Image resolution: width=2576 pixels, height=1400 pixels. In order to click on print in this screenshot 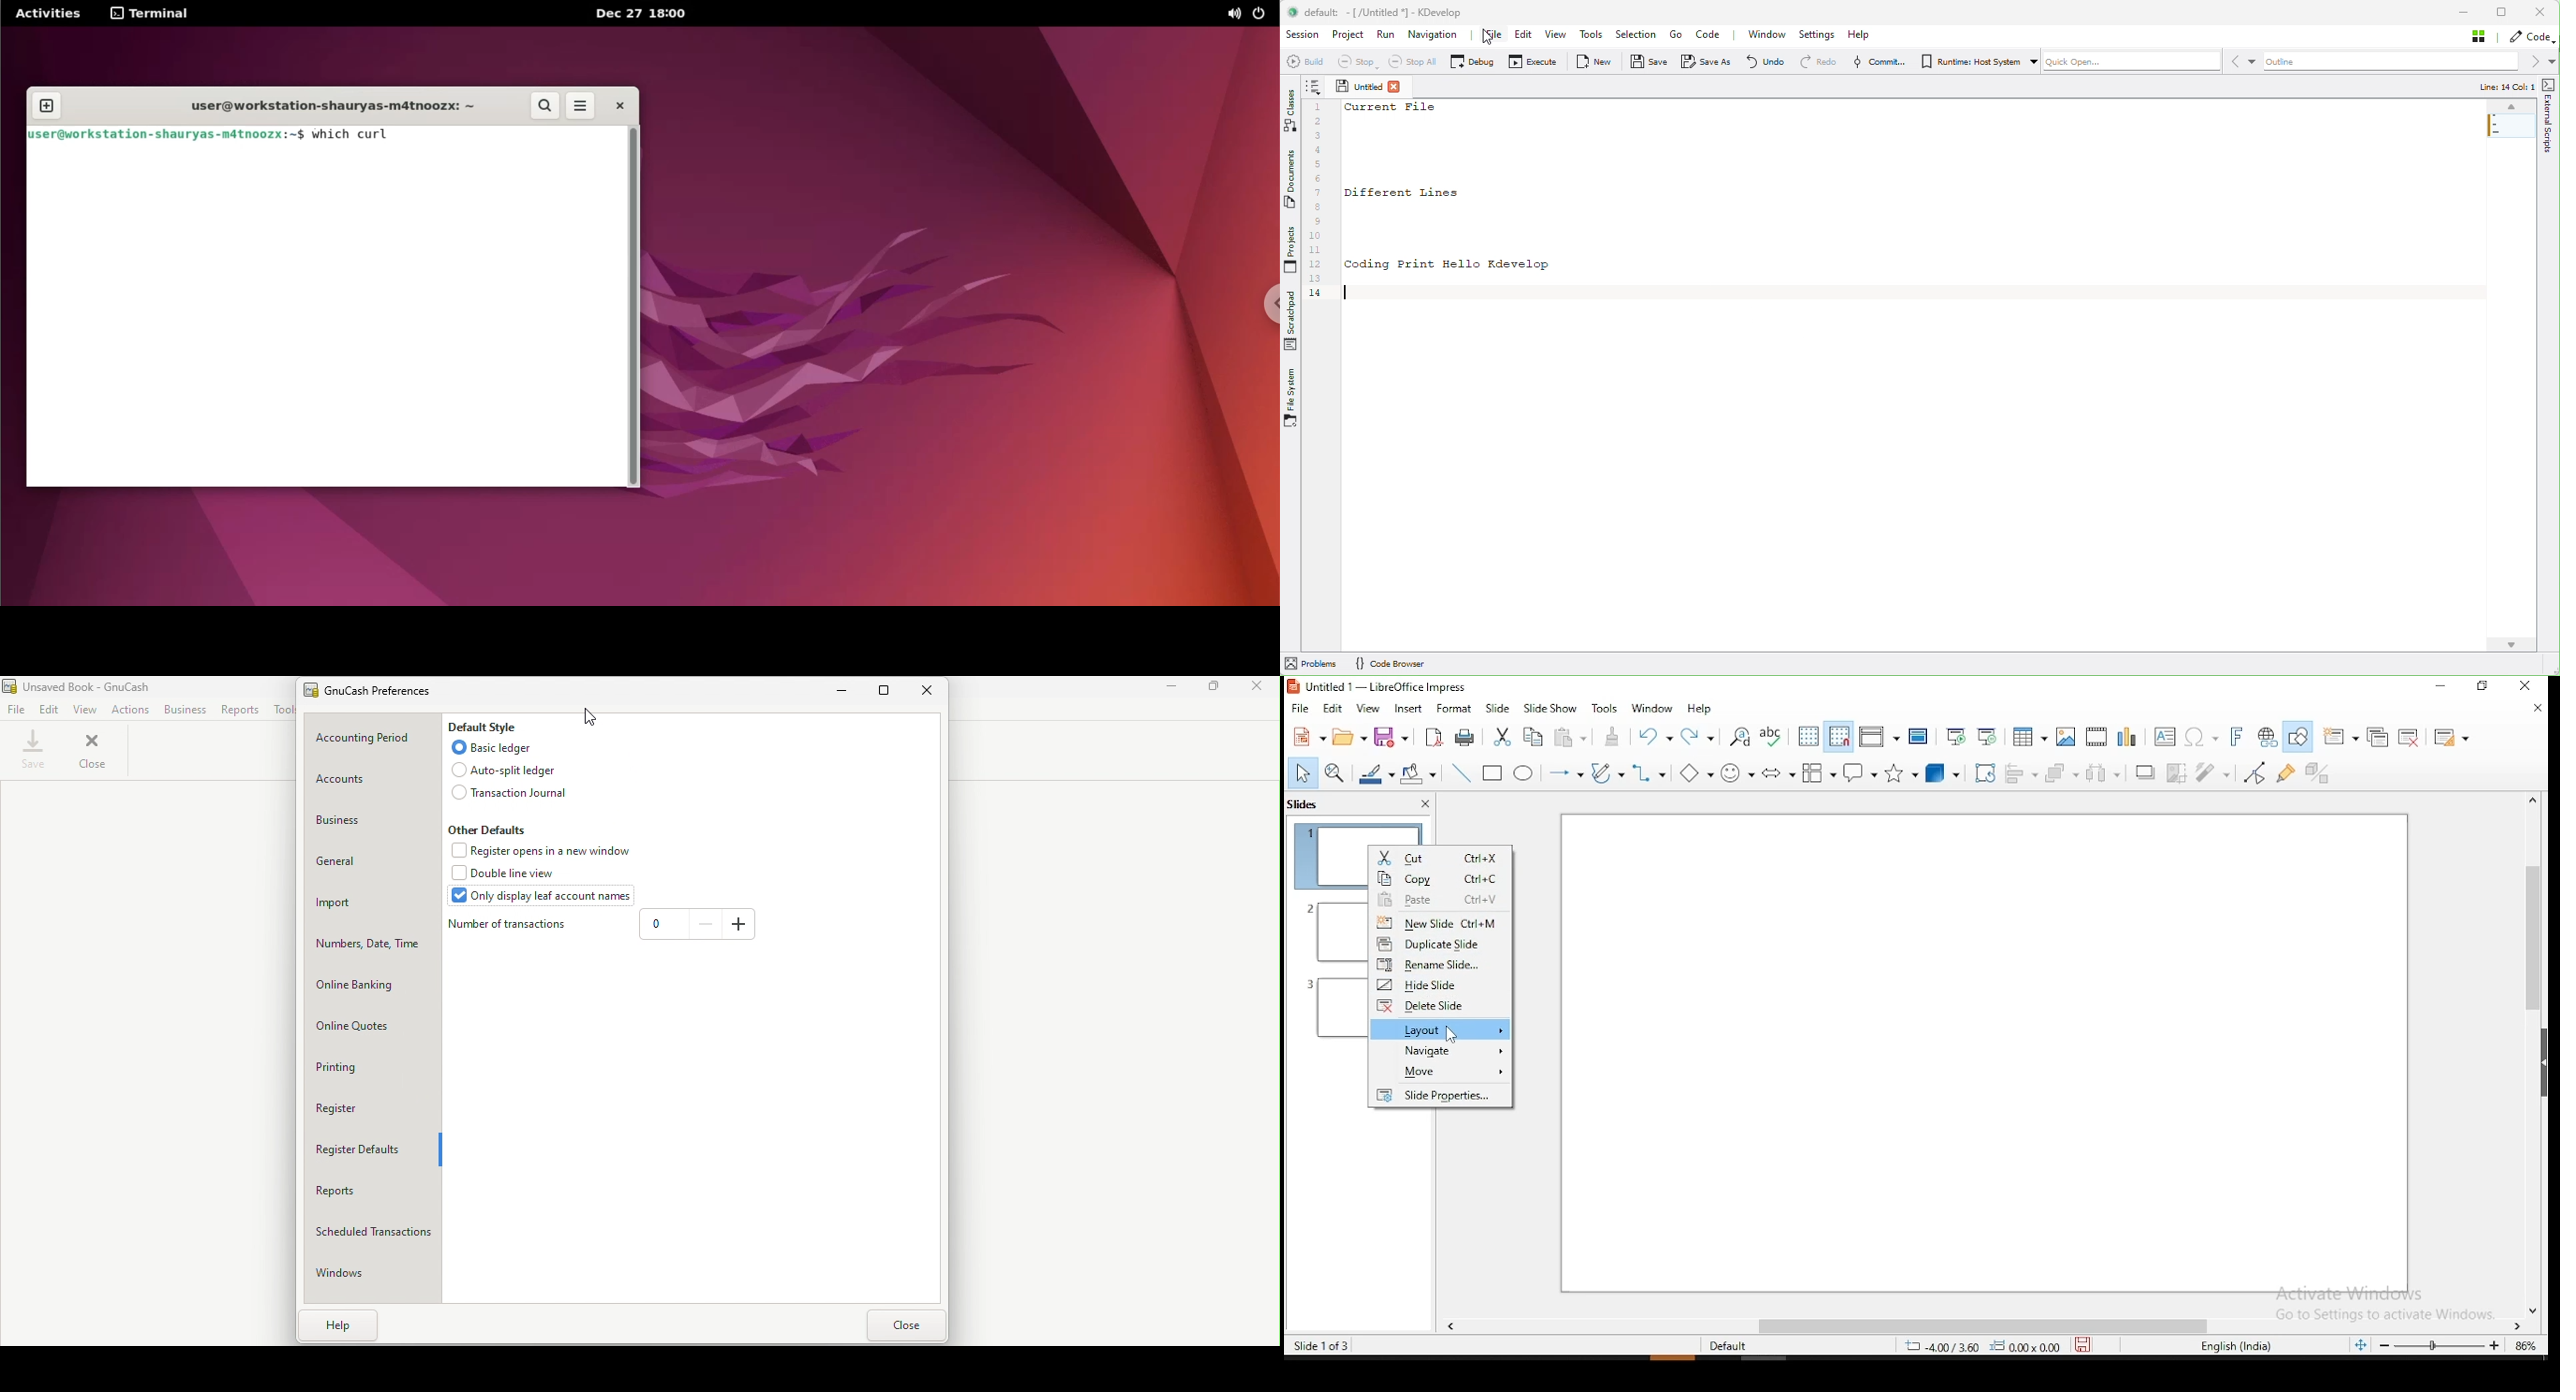, I will do `click(1464, 737)`.